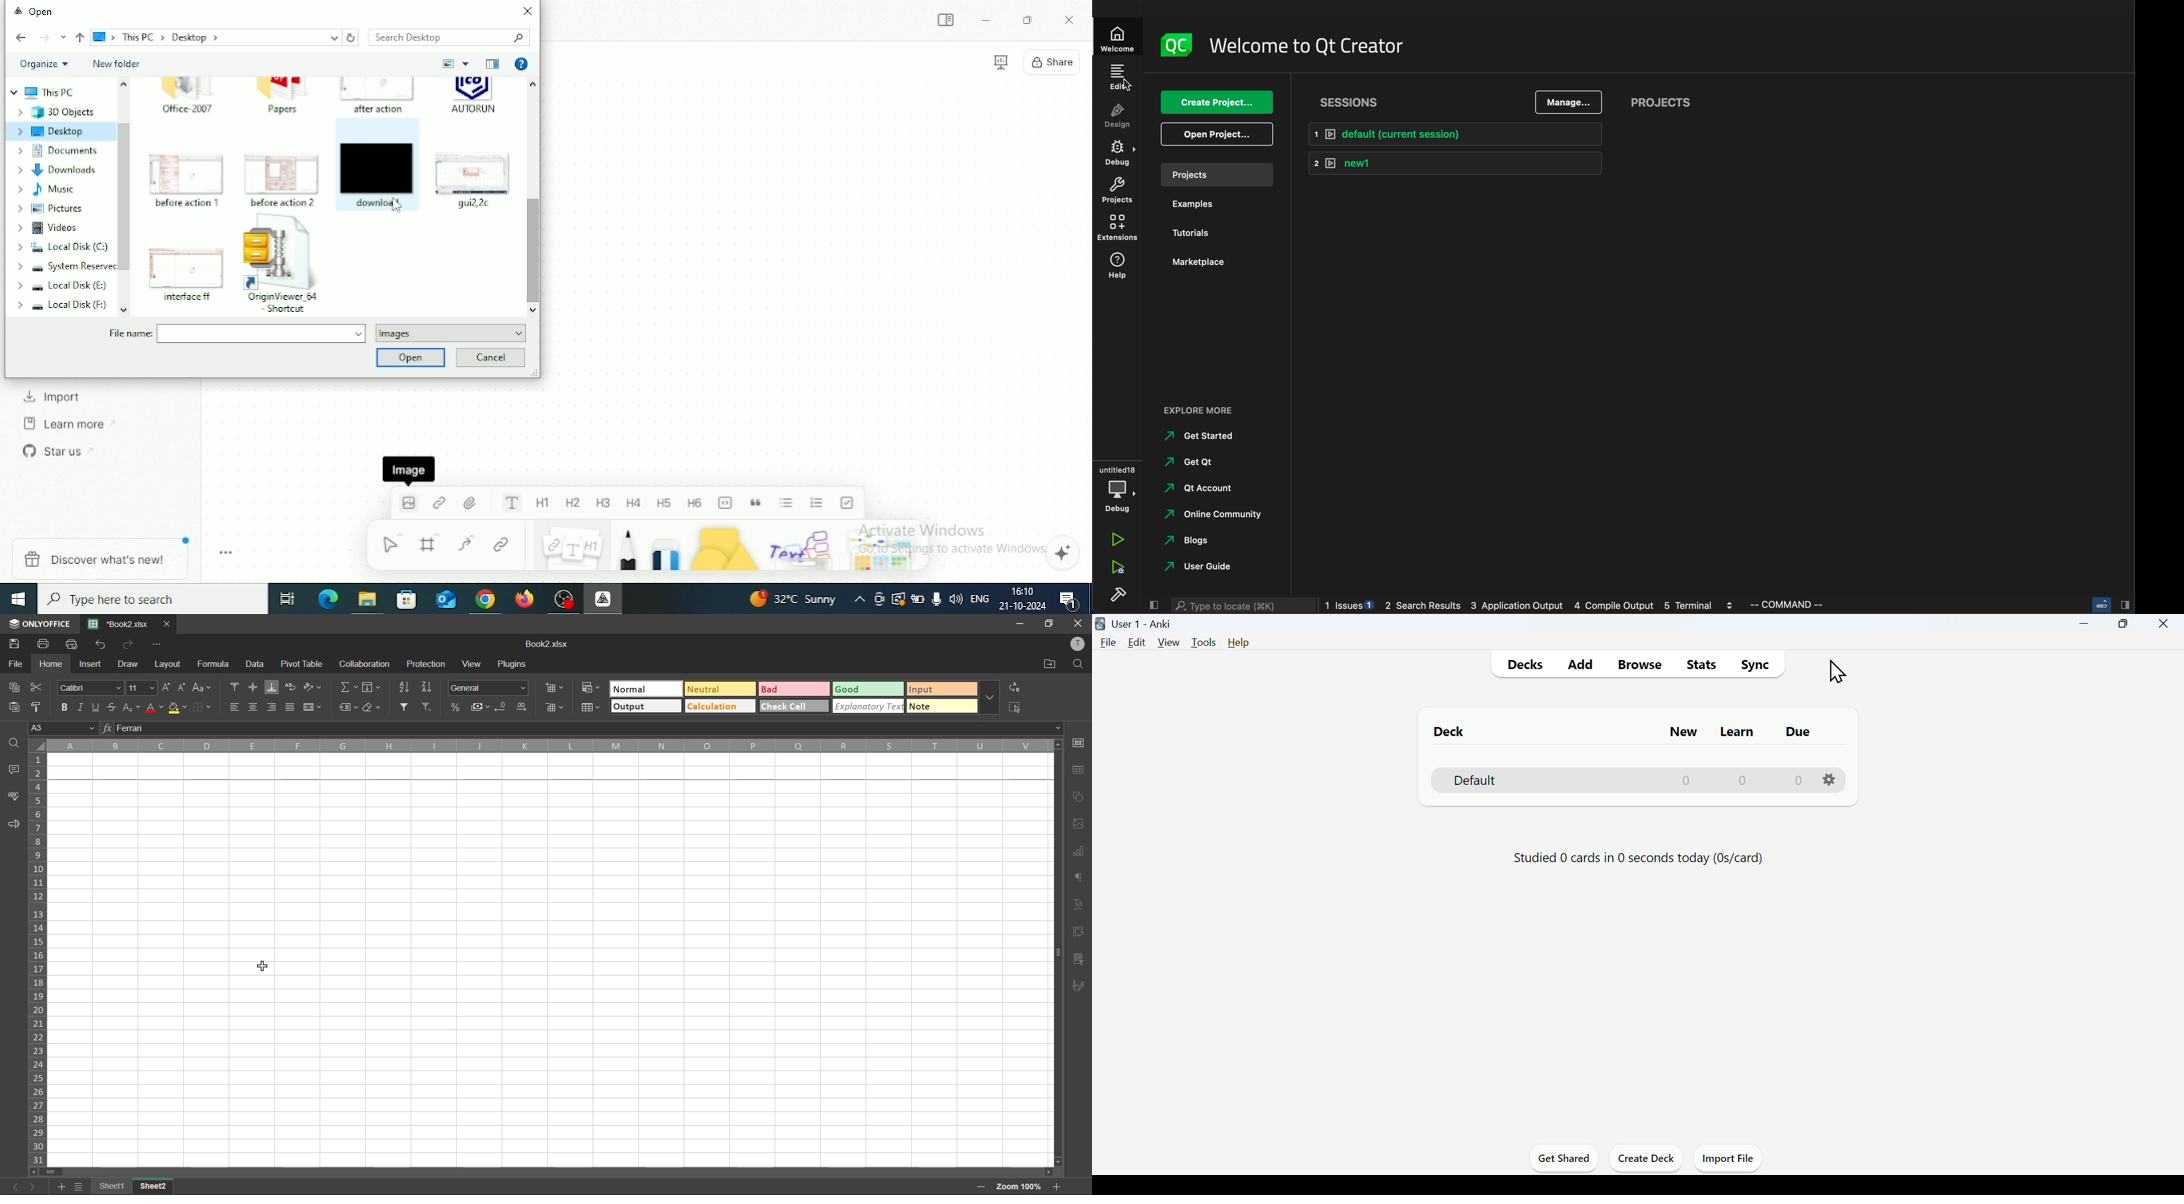  Describe the element at coordinates (1023, 606) in the screenshot. I see `Date` at that location.